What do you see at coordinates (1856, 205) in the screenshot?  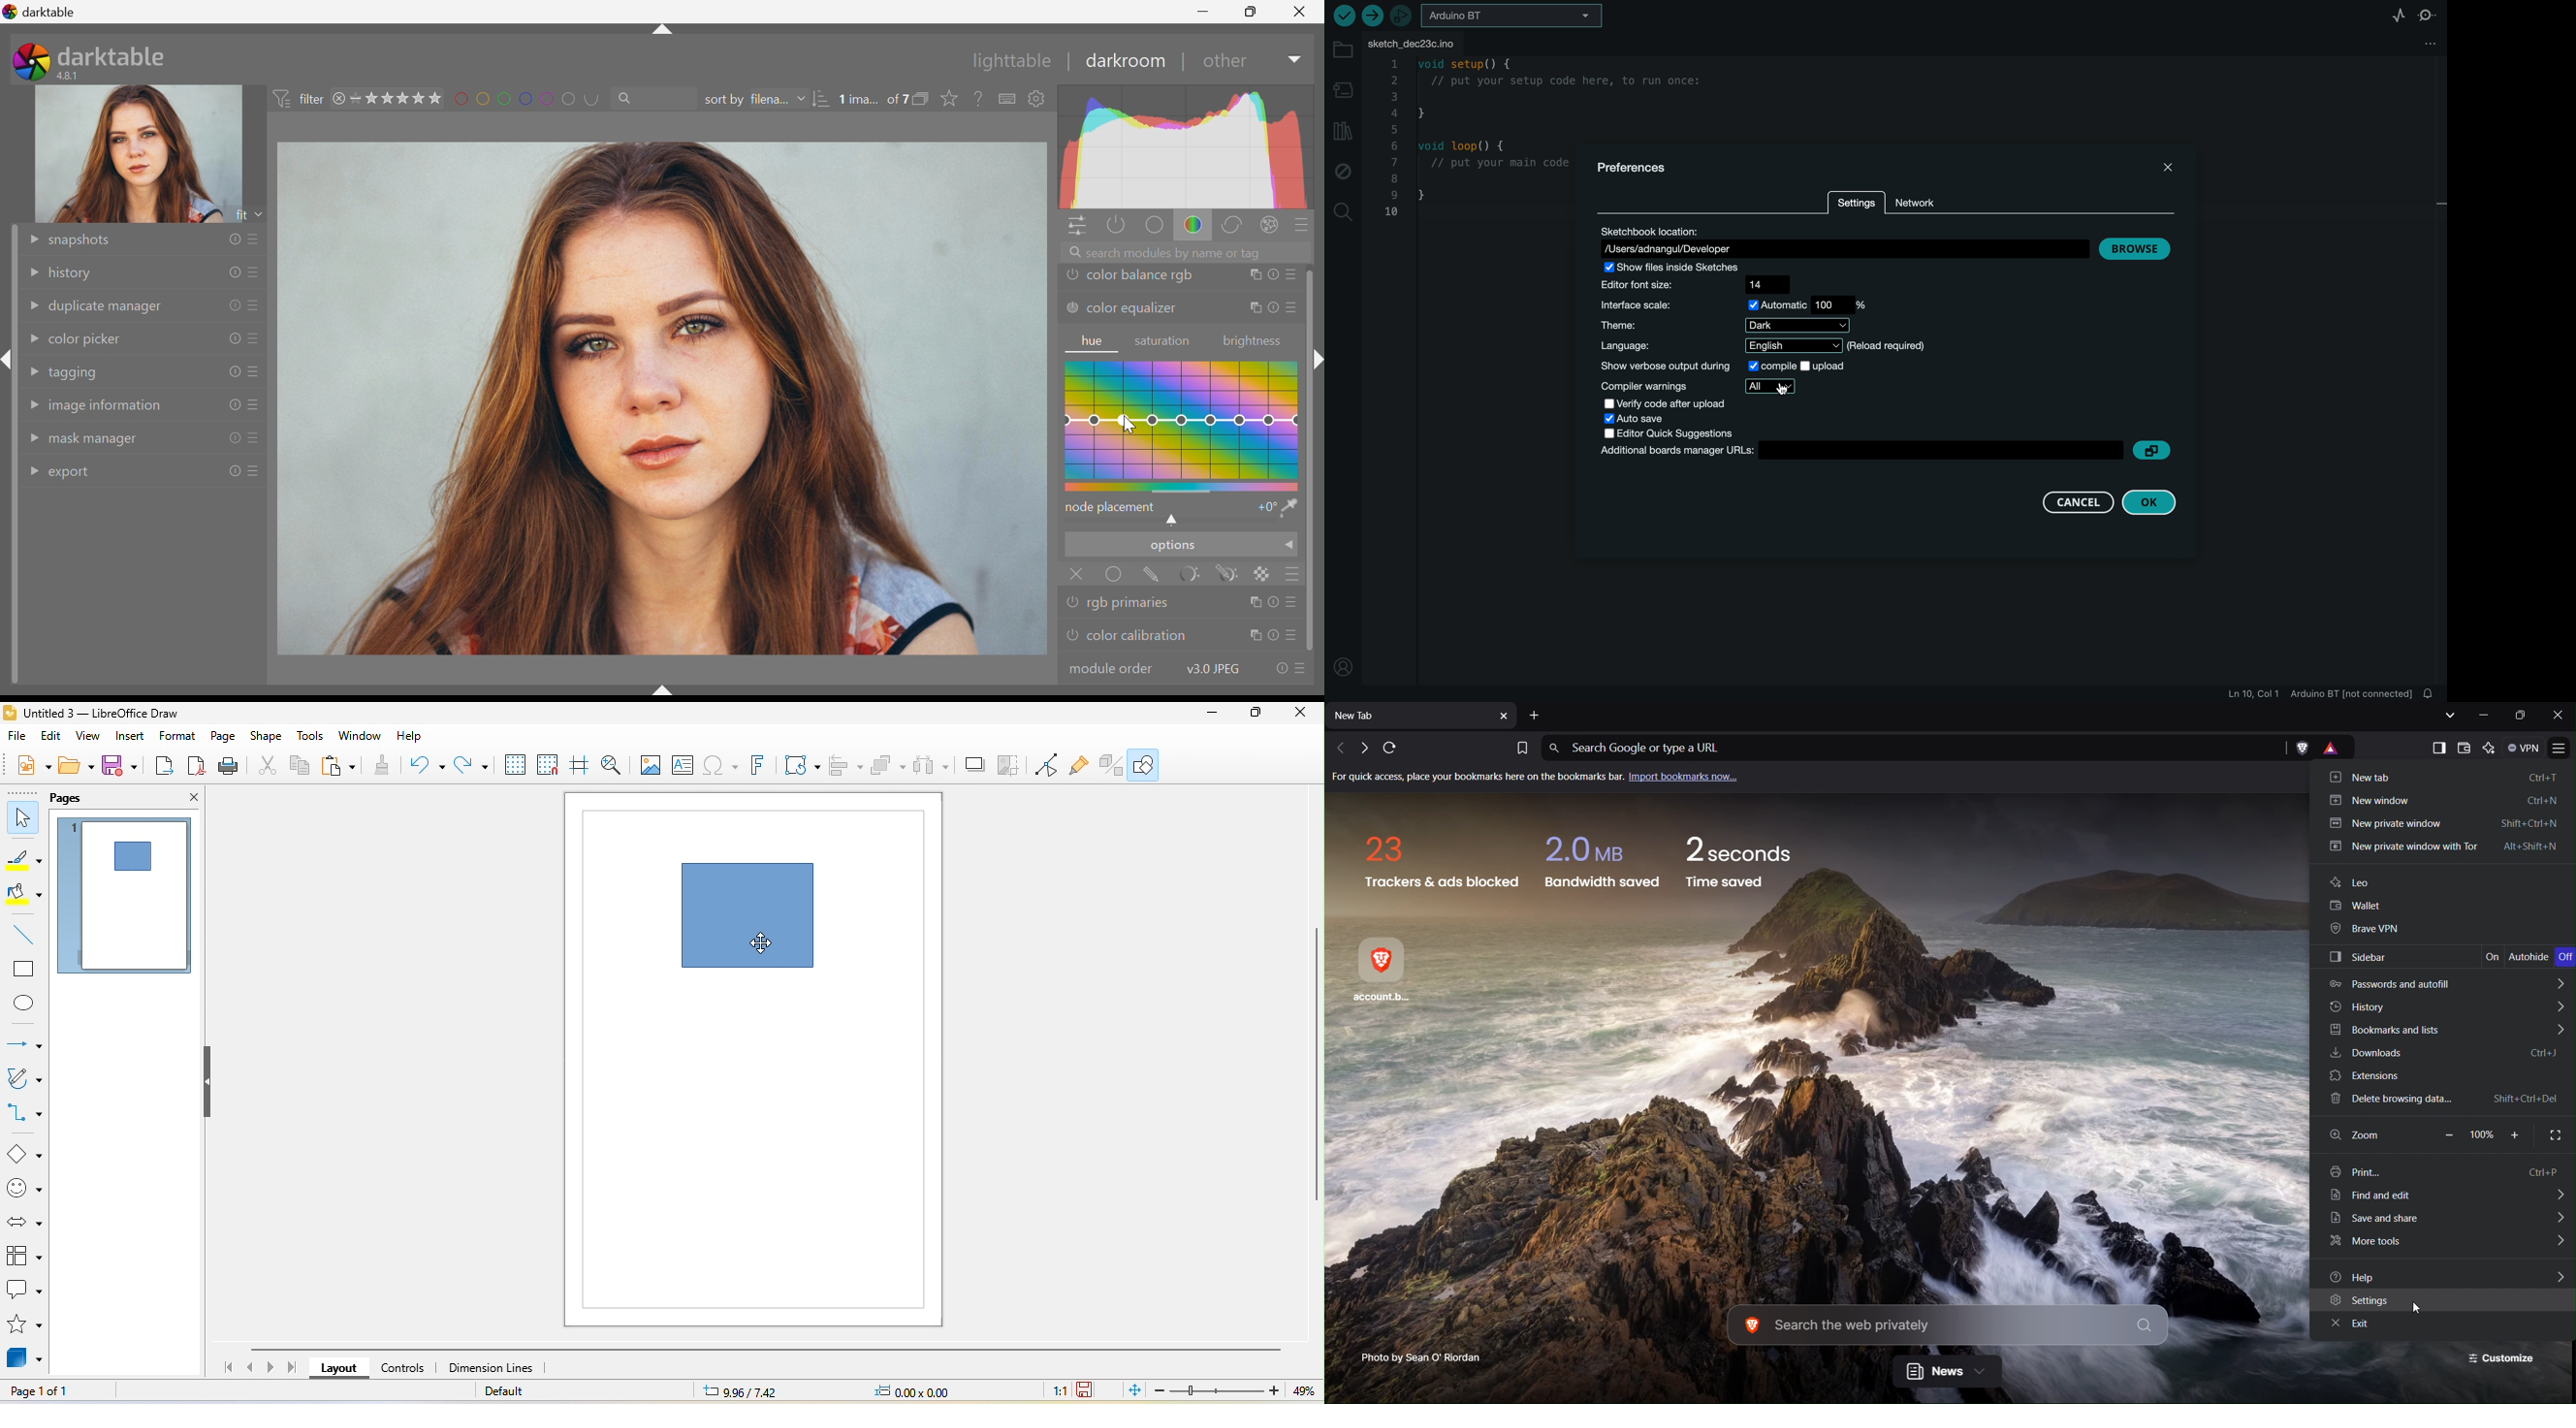 I see `settings` at bounding box center [1856, 205].